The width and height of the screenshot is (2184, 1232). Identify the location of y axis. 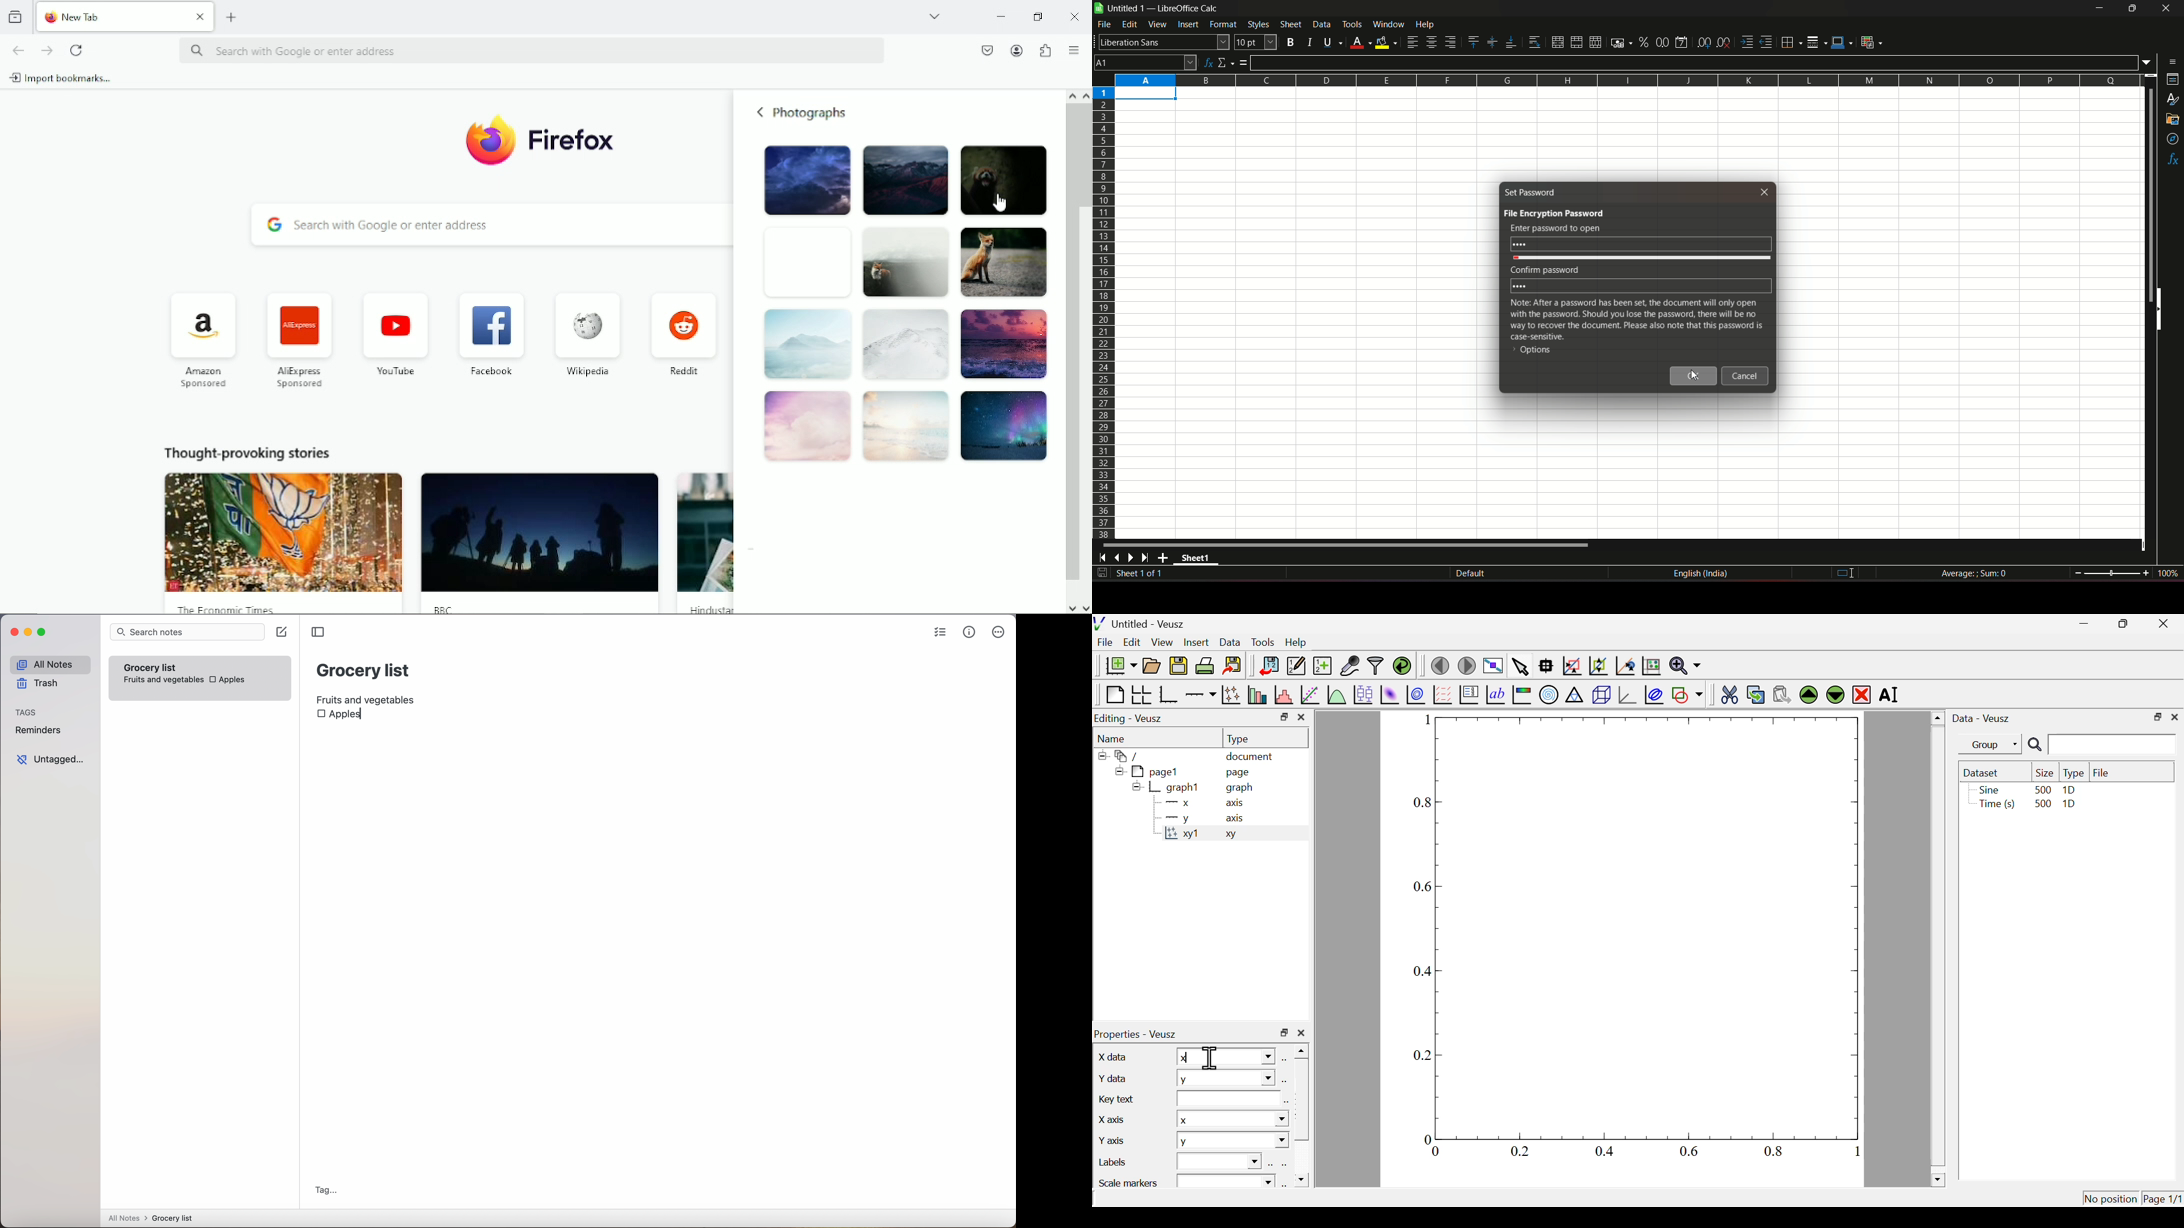
(1114, 1140).